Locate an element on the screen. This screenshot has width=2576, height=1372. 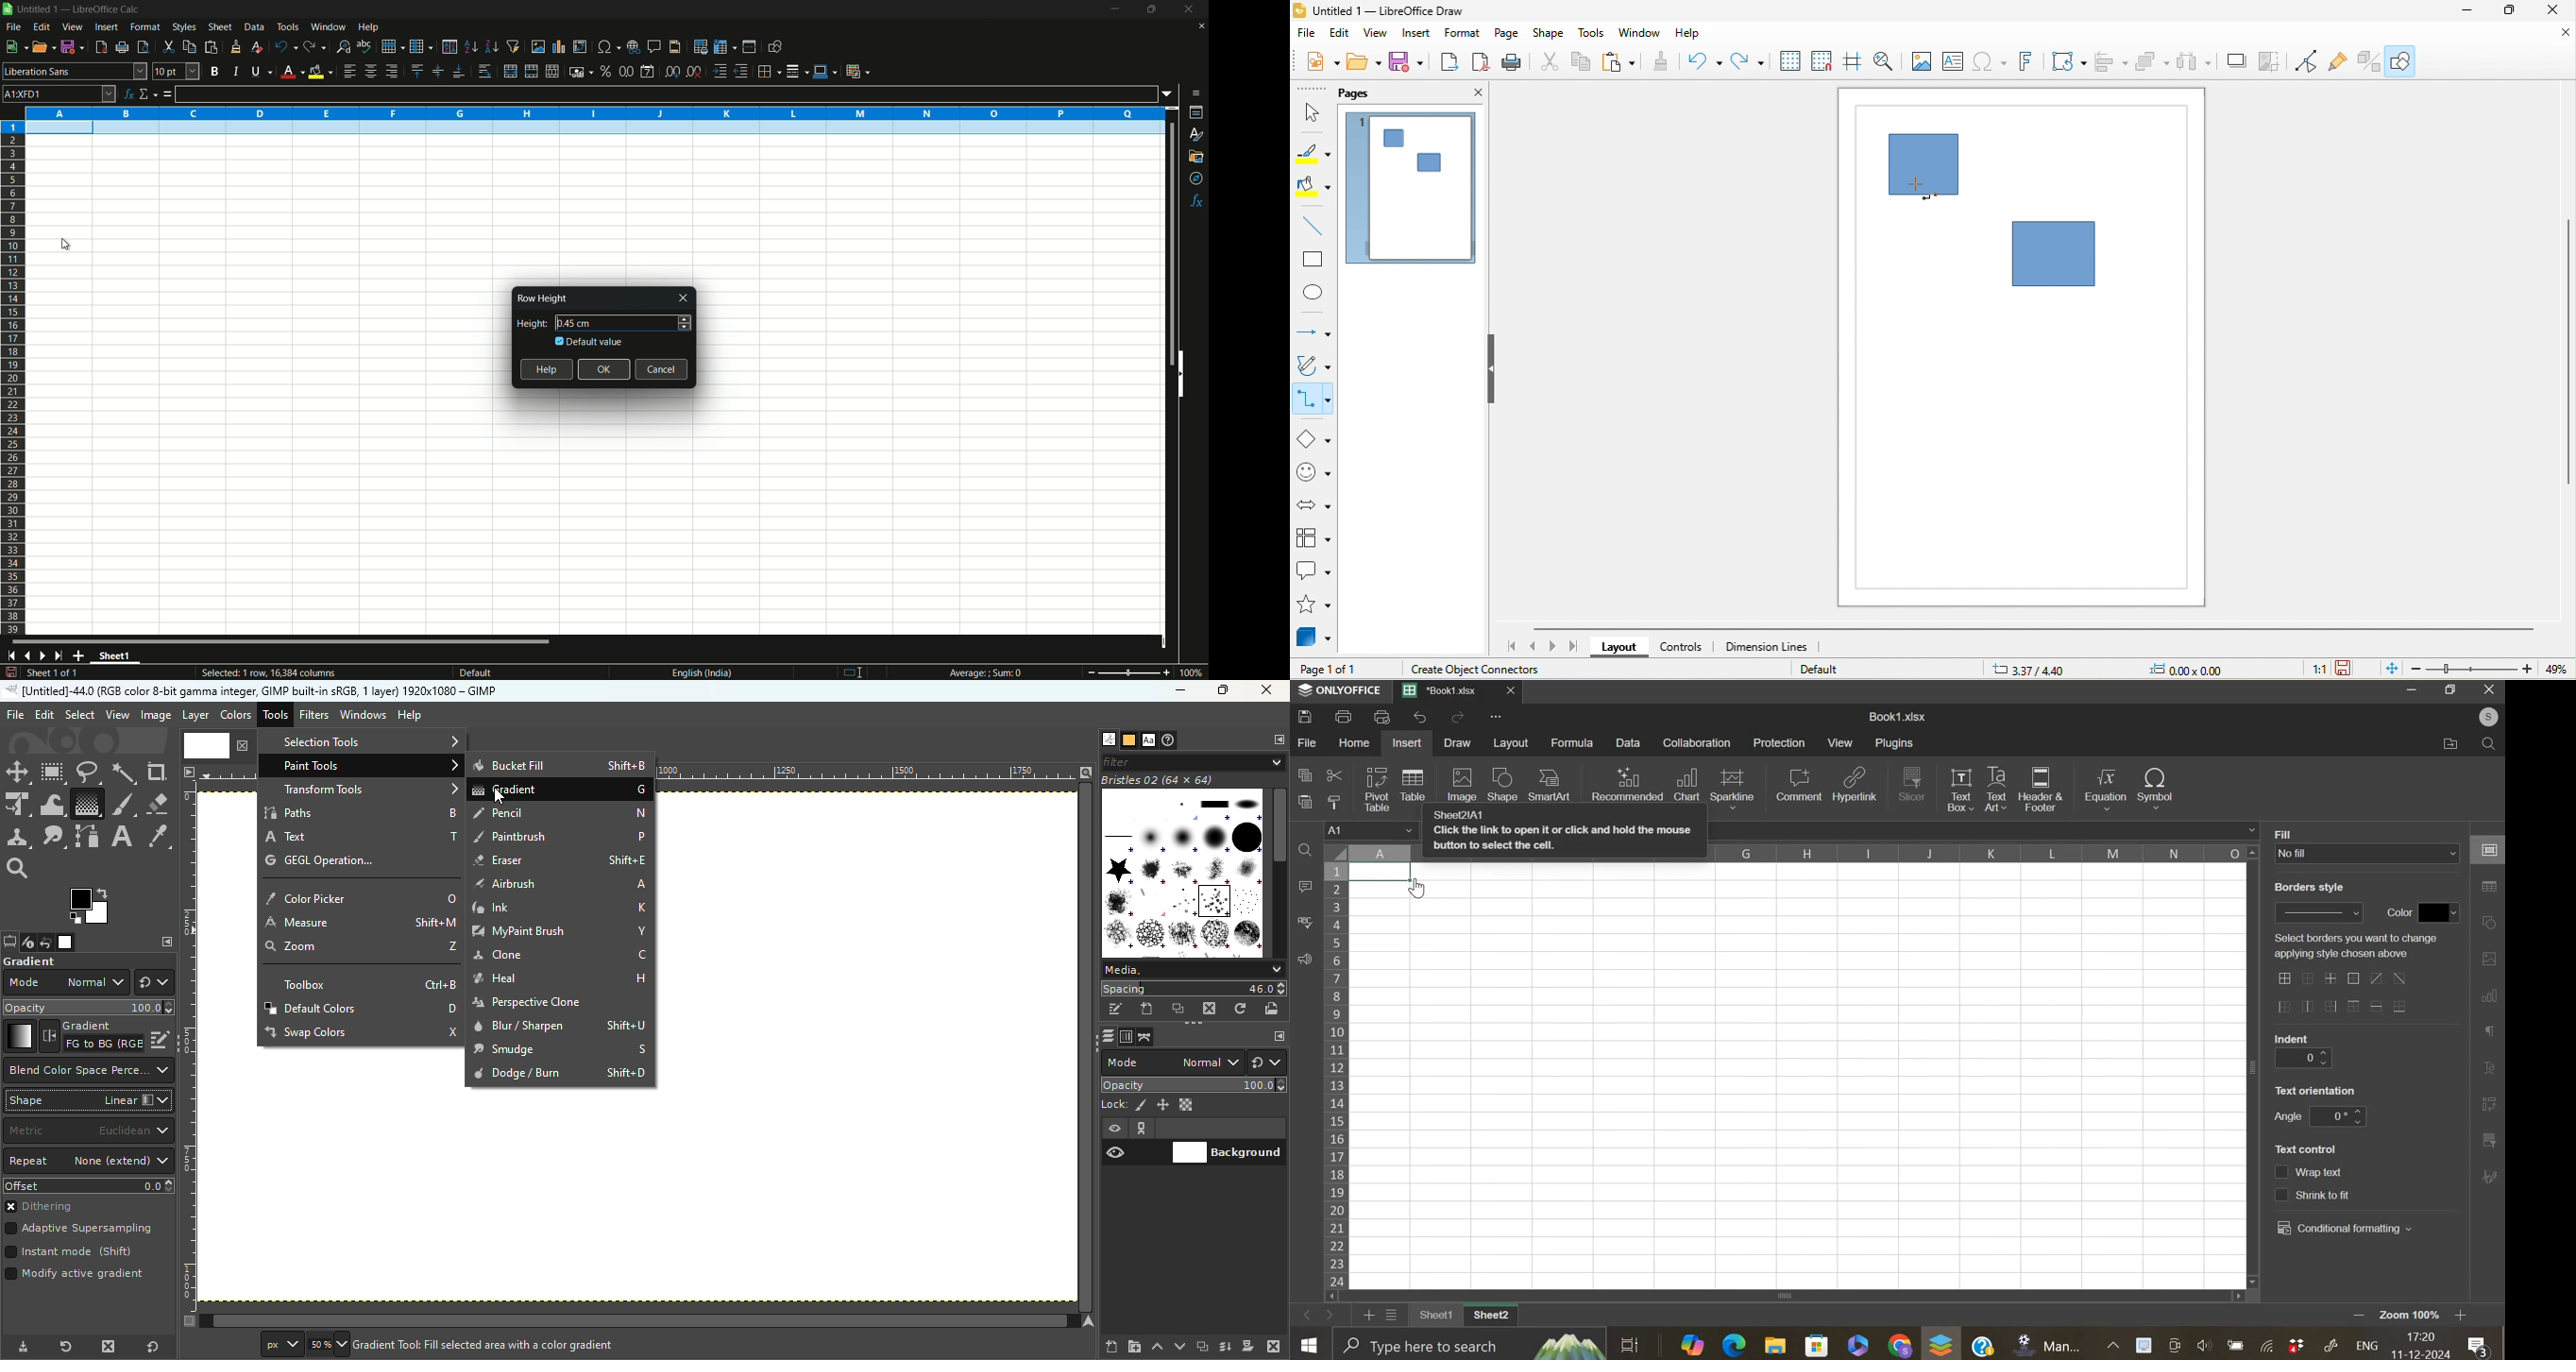
View/Hide is located at coordinates (1135, 1141).